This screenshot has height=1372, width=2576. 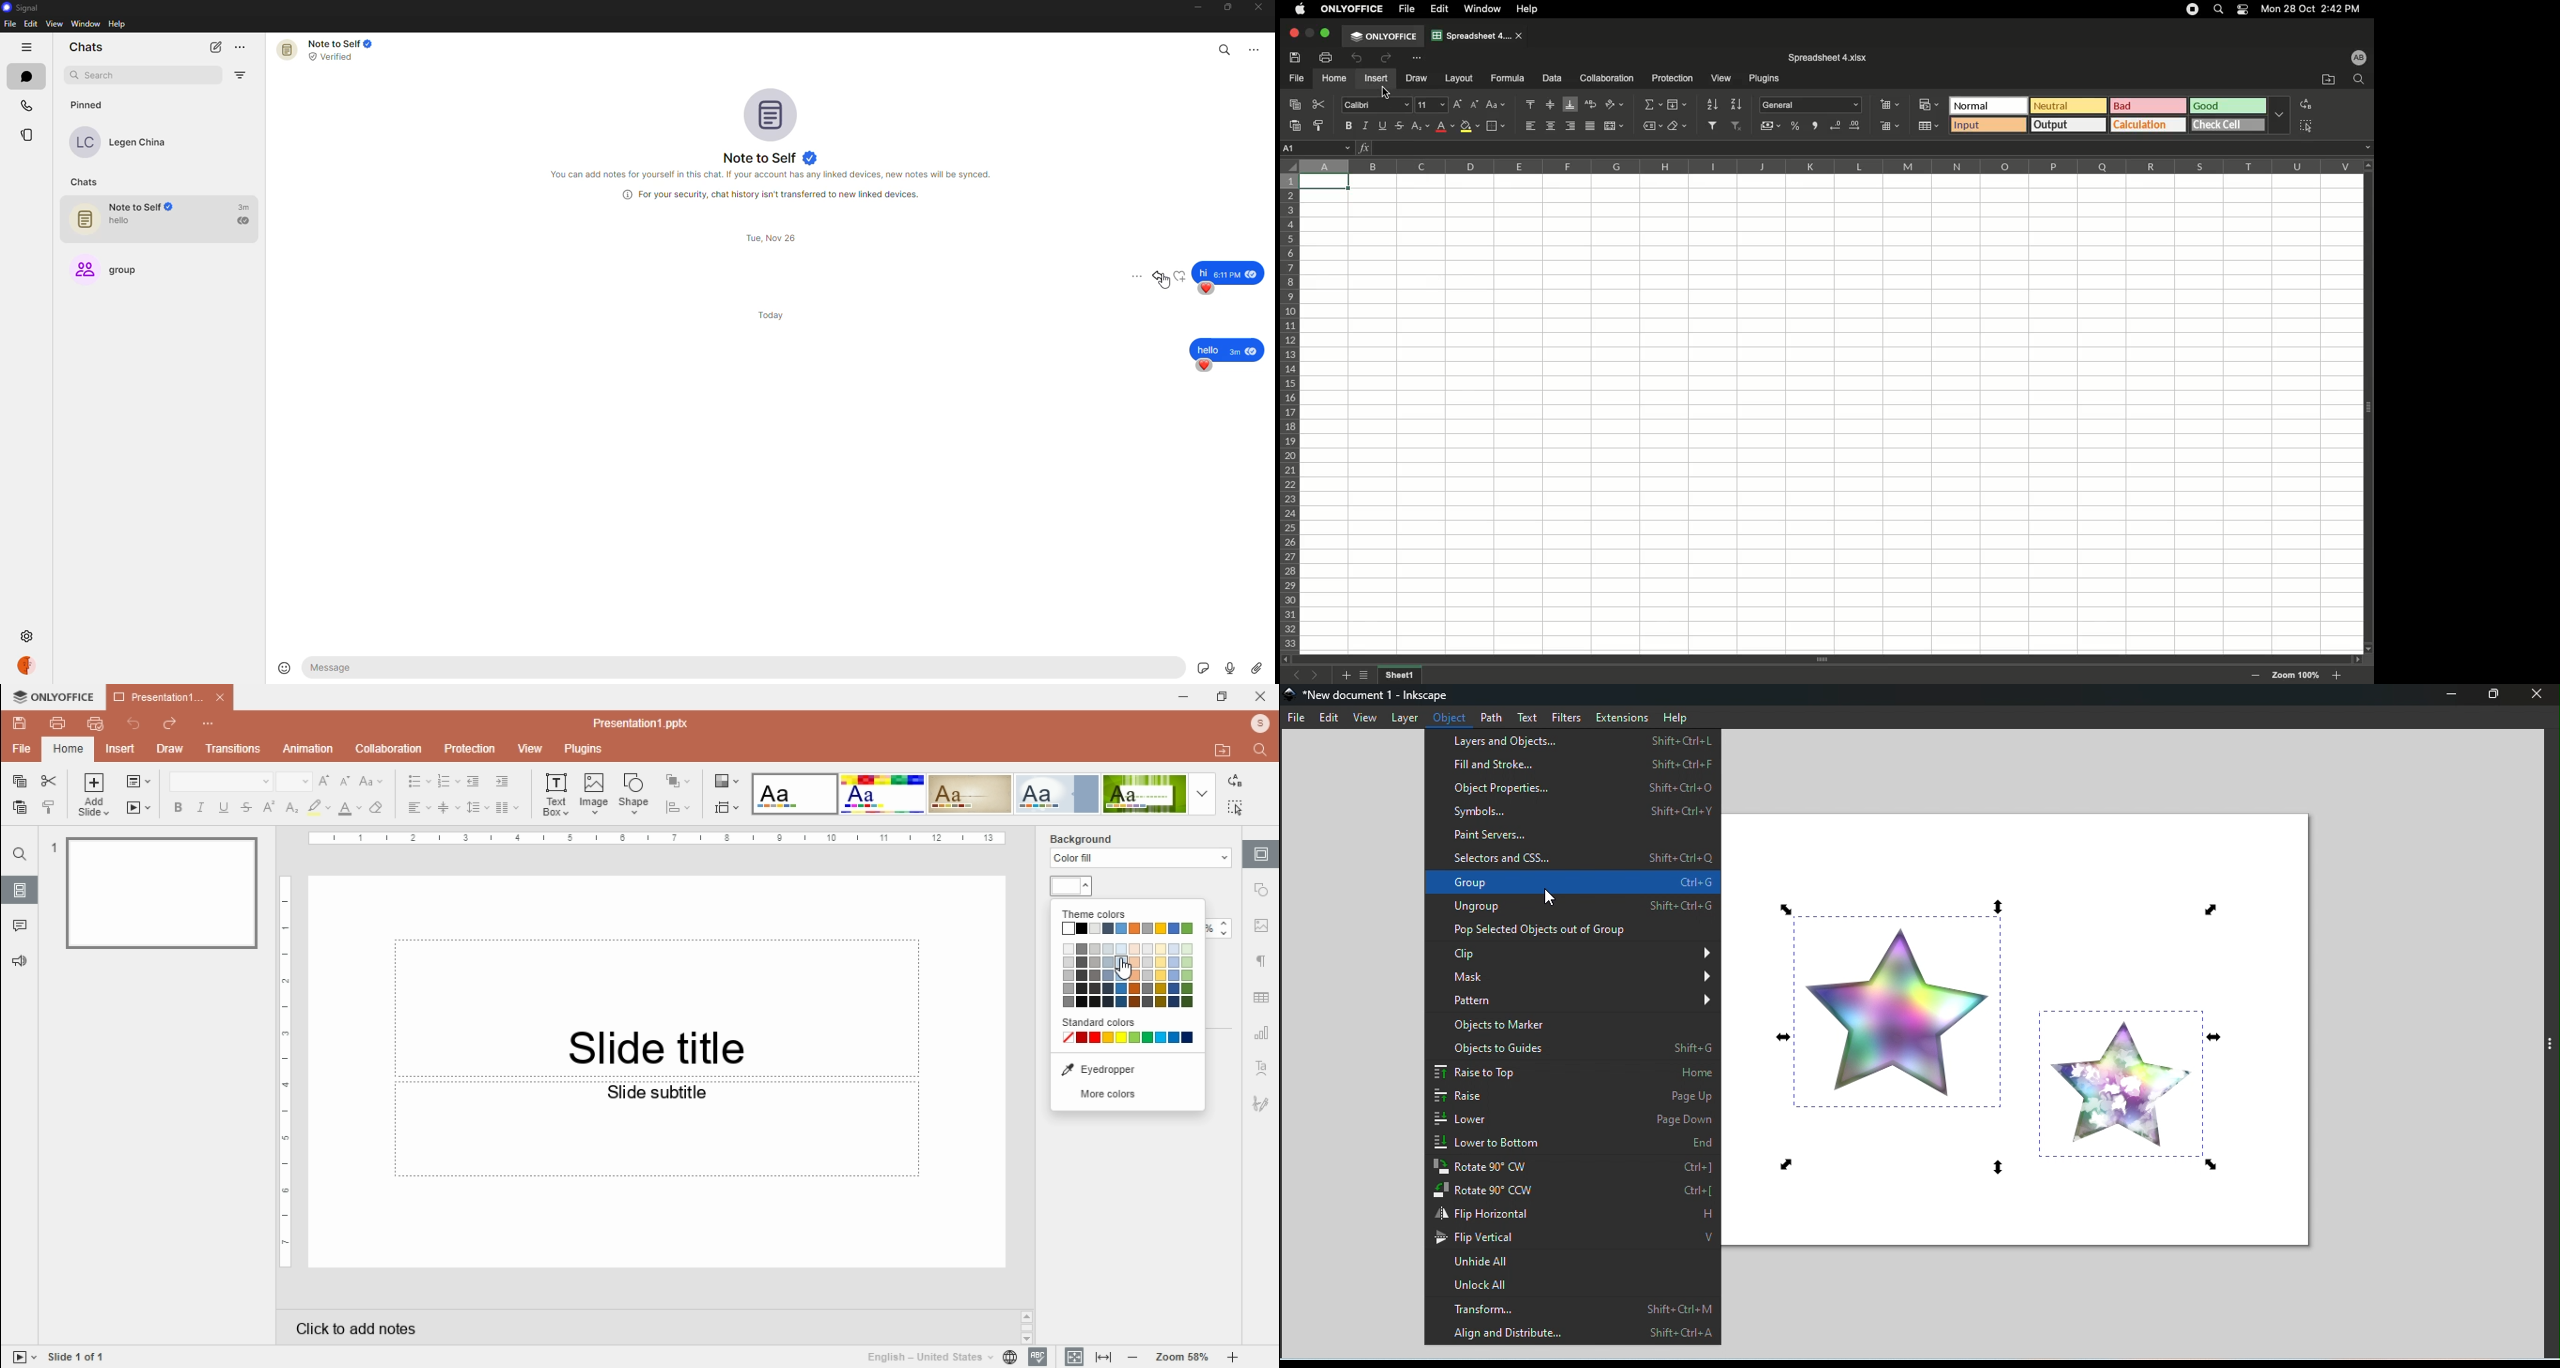 I want to click on more colors, so click(x=1103, y=1094).